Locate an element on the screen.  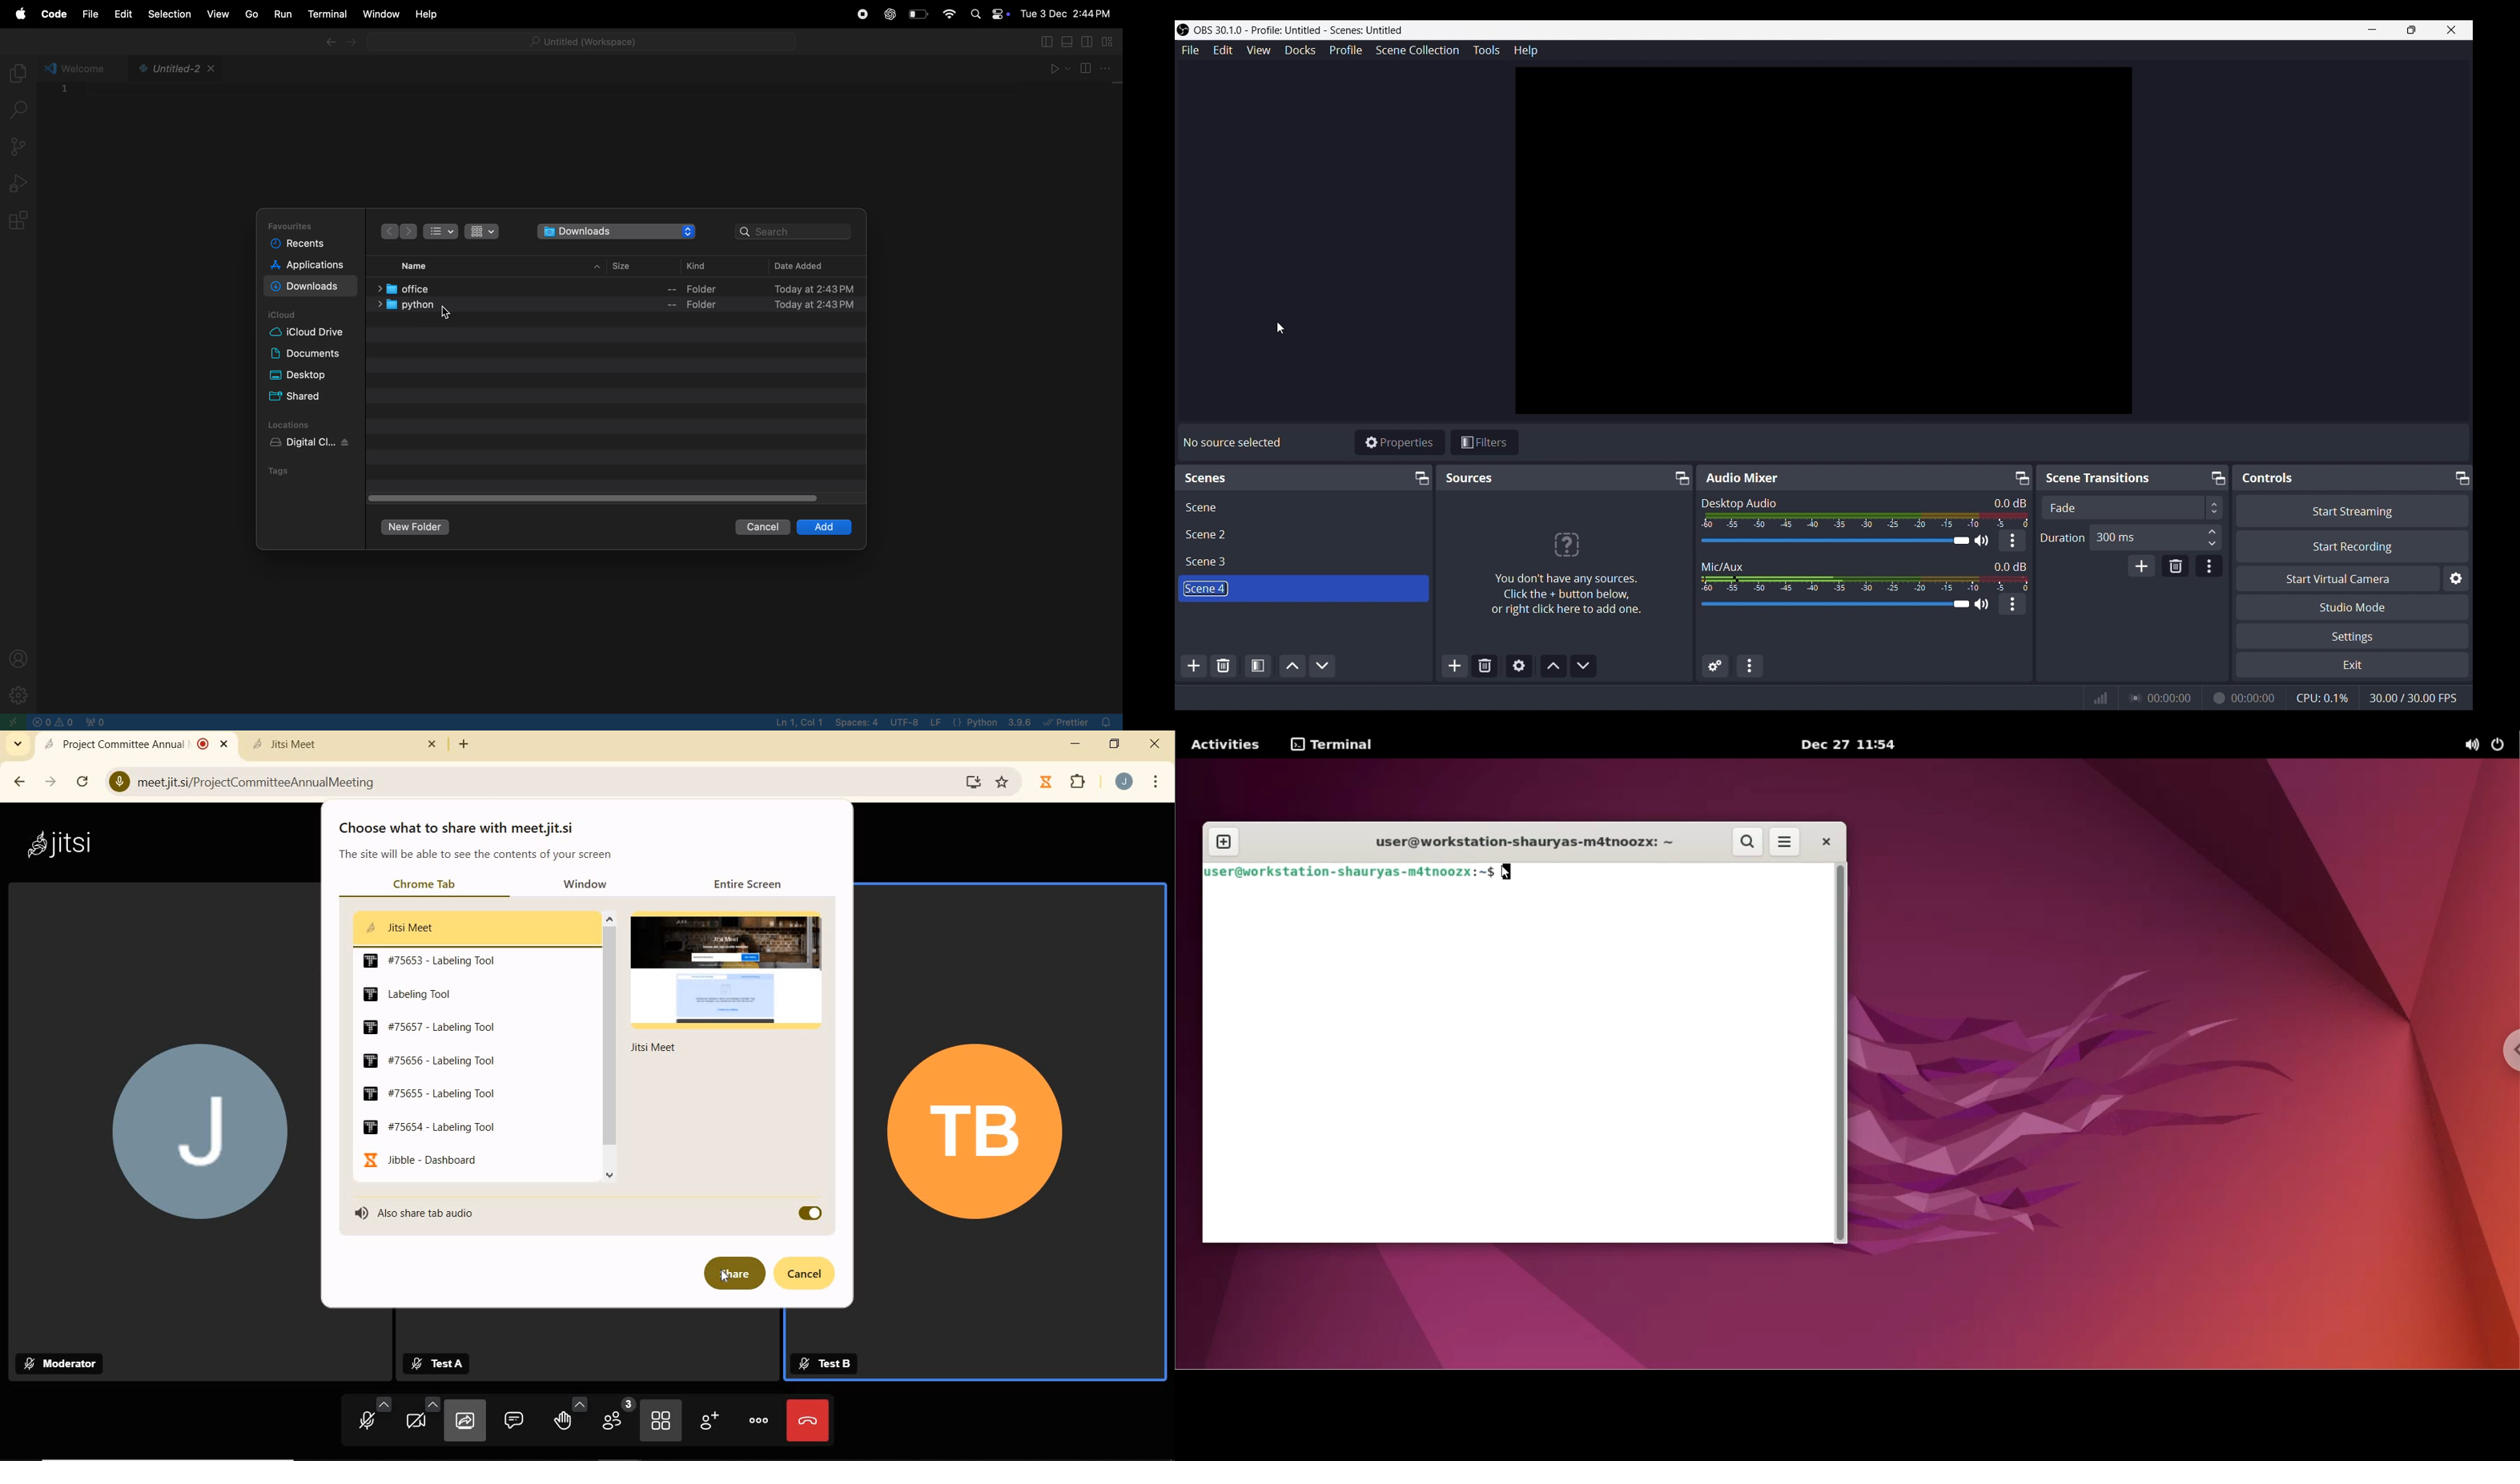
minimize is located at coordinates (2372, 29).